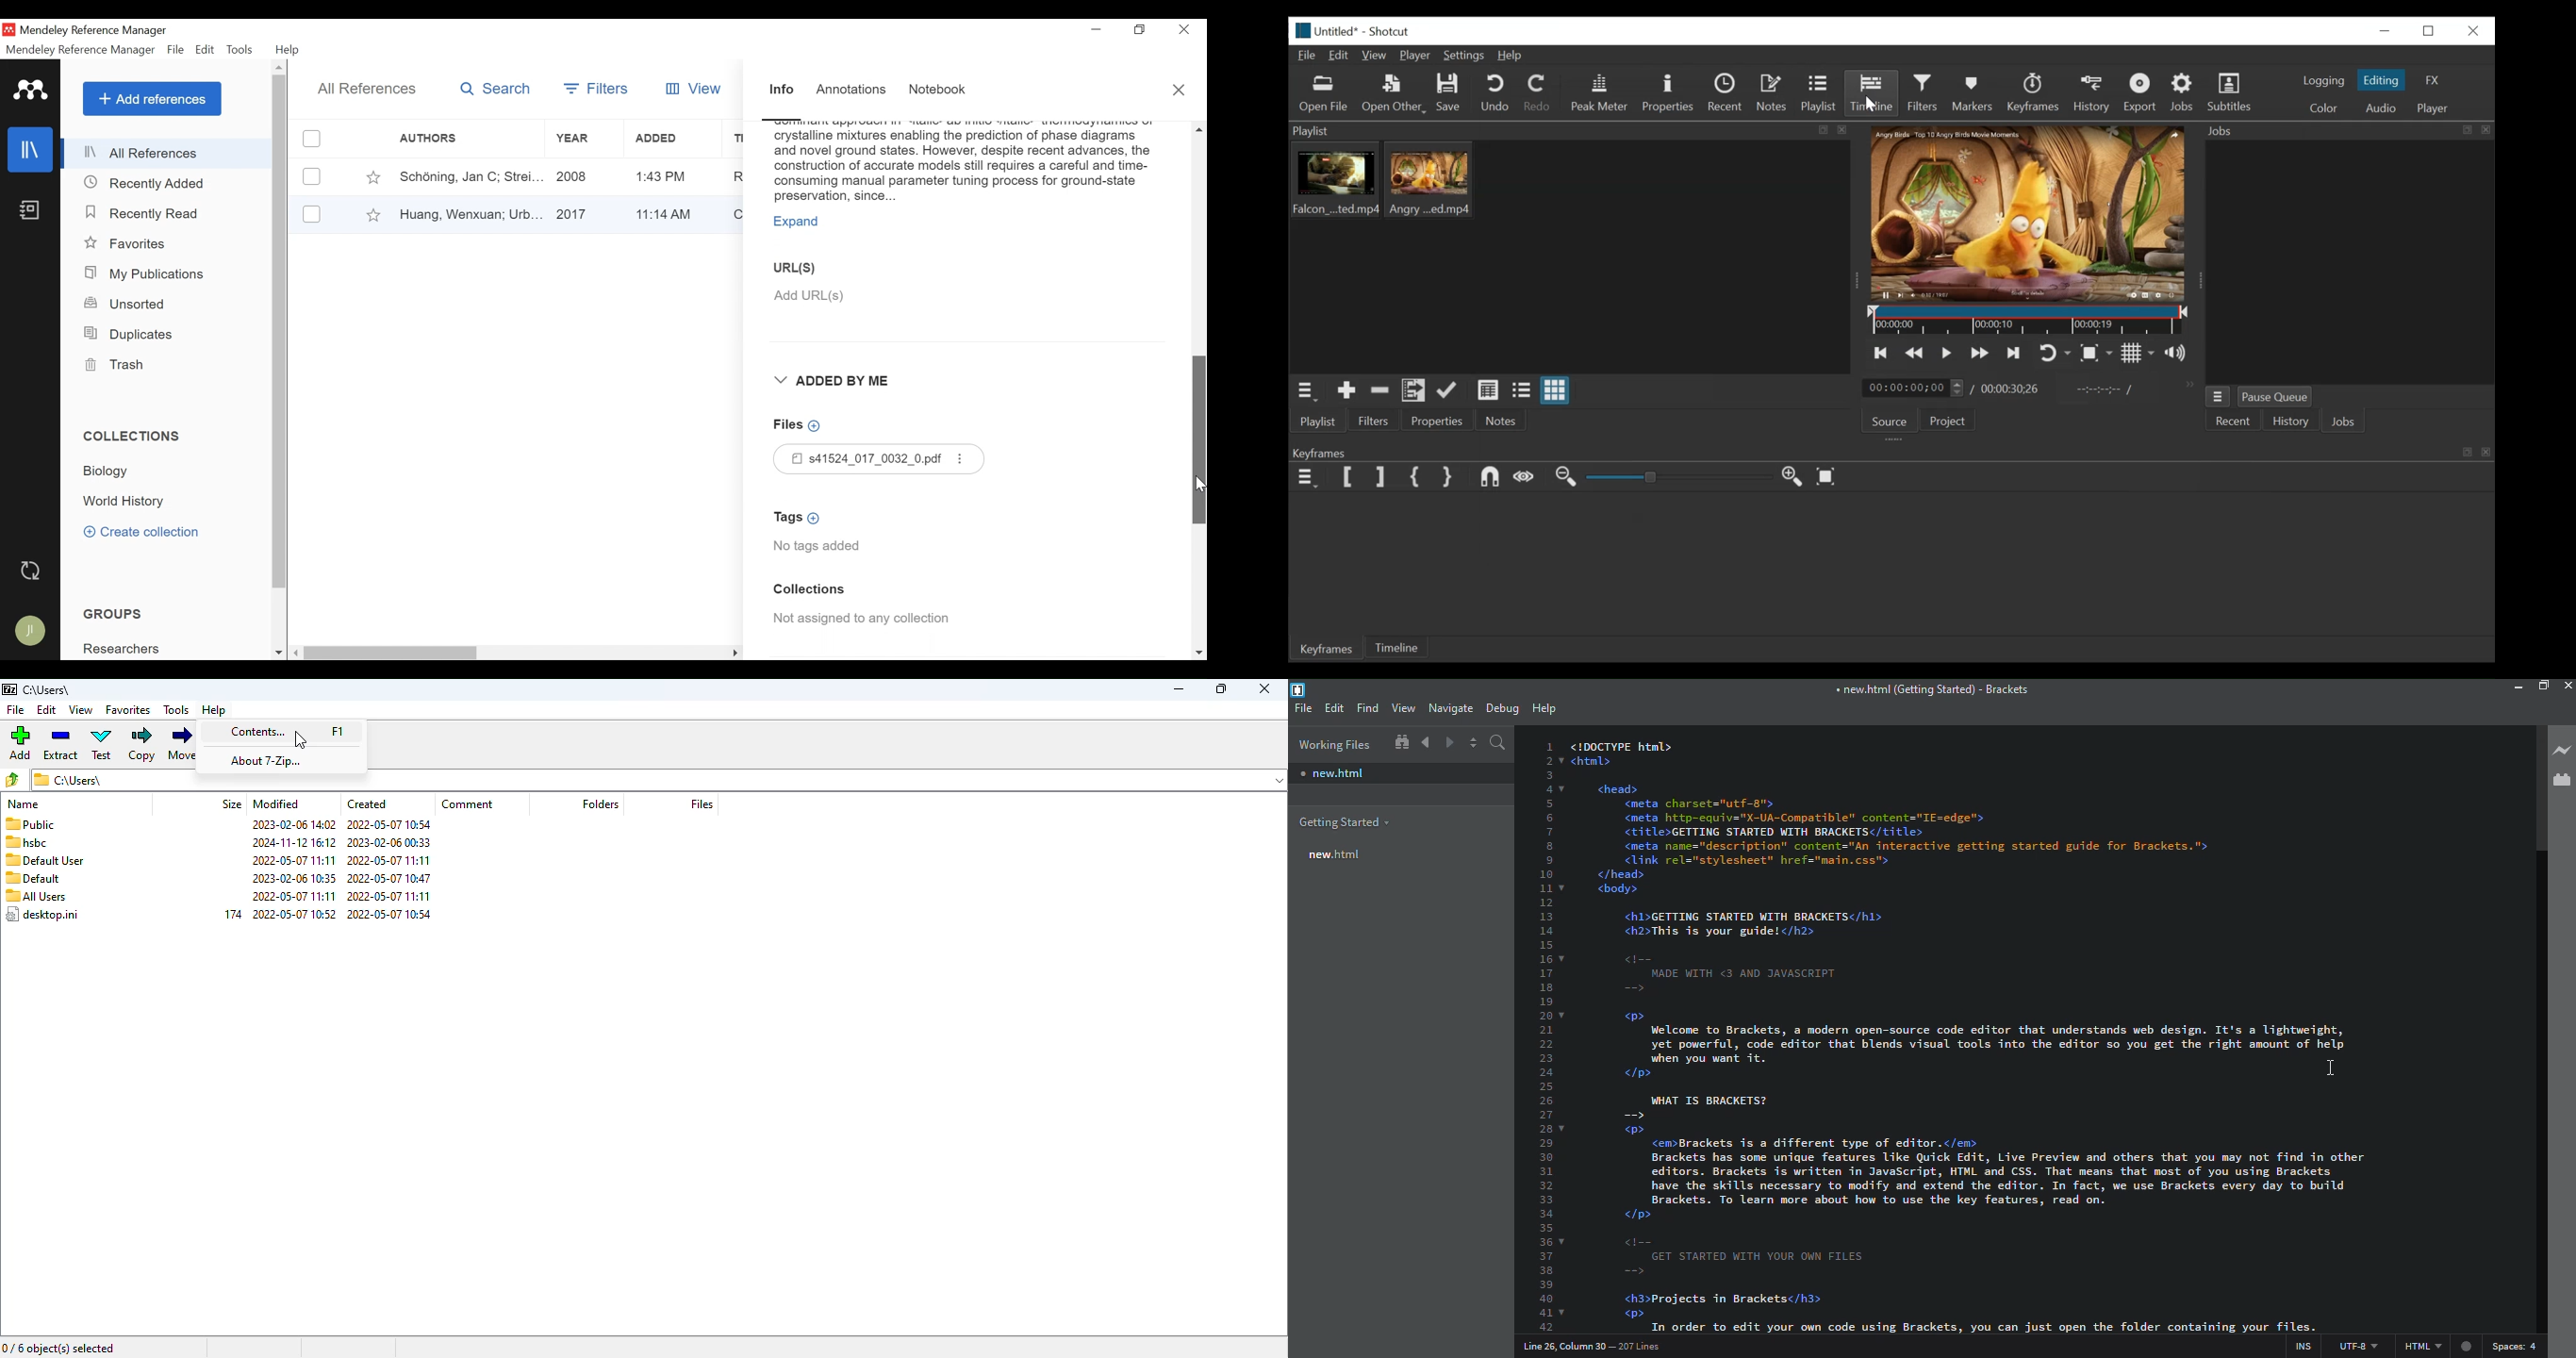 The width and height of the screenshot is (2576, 1372). I want to click on play quickly backward, so click(1915, 353).